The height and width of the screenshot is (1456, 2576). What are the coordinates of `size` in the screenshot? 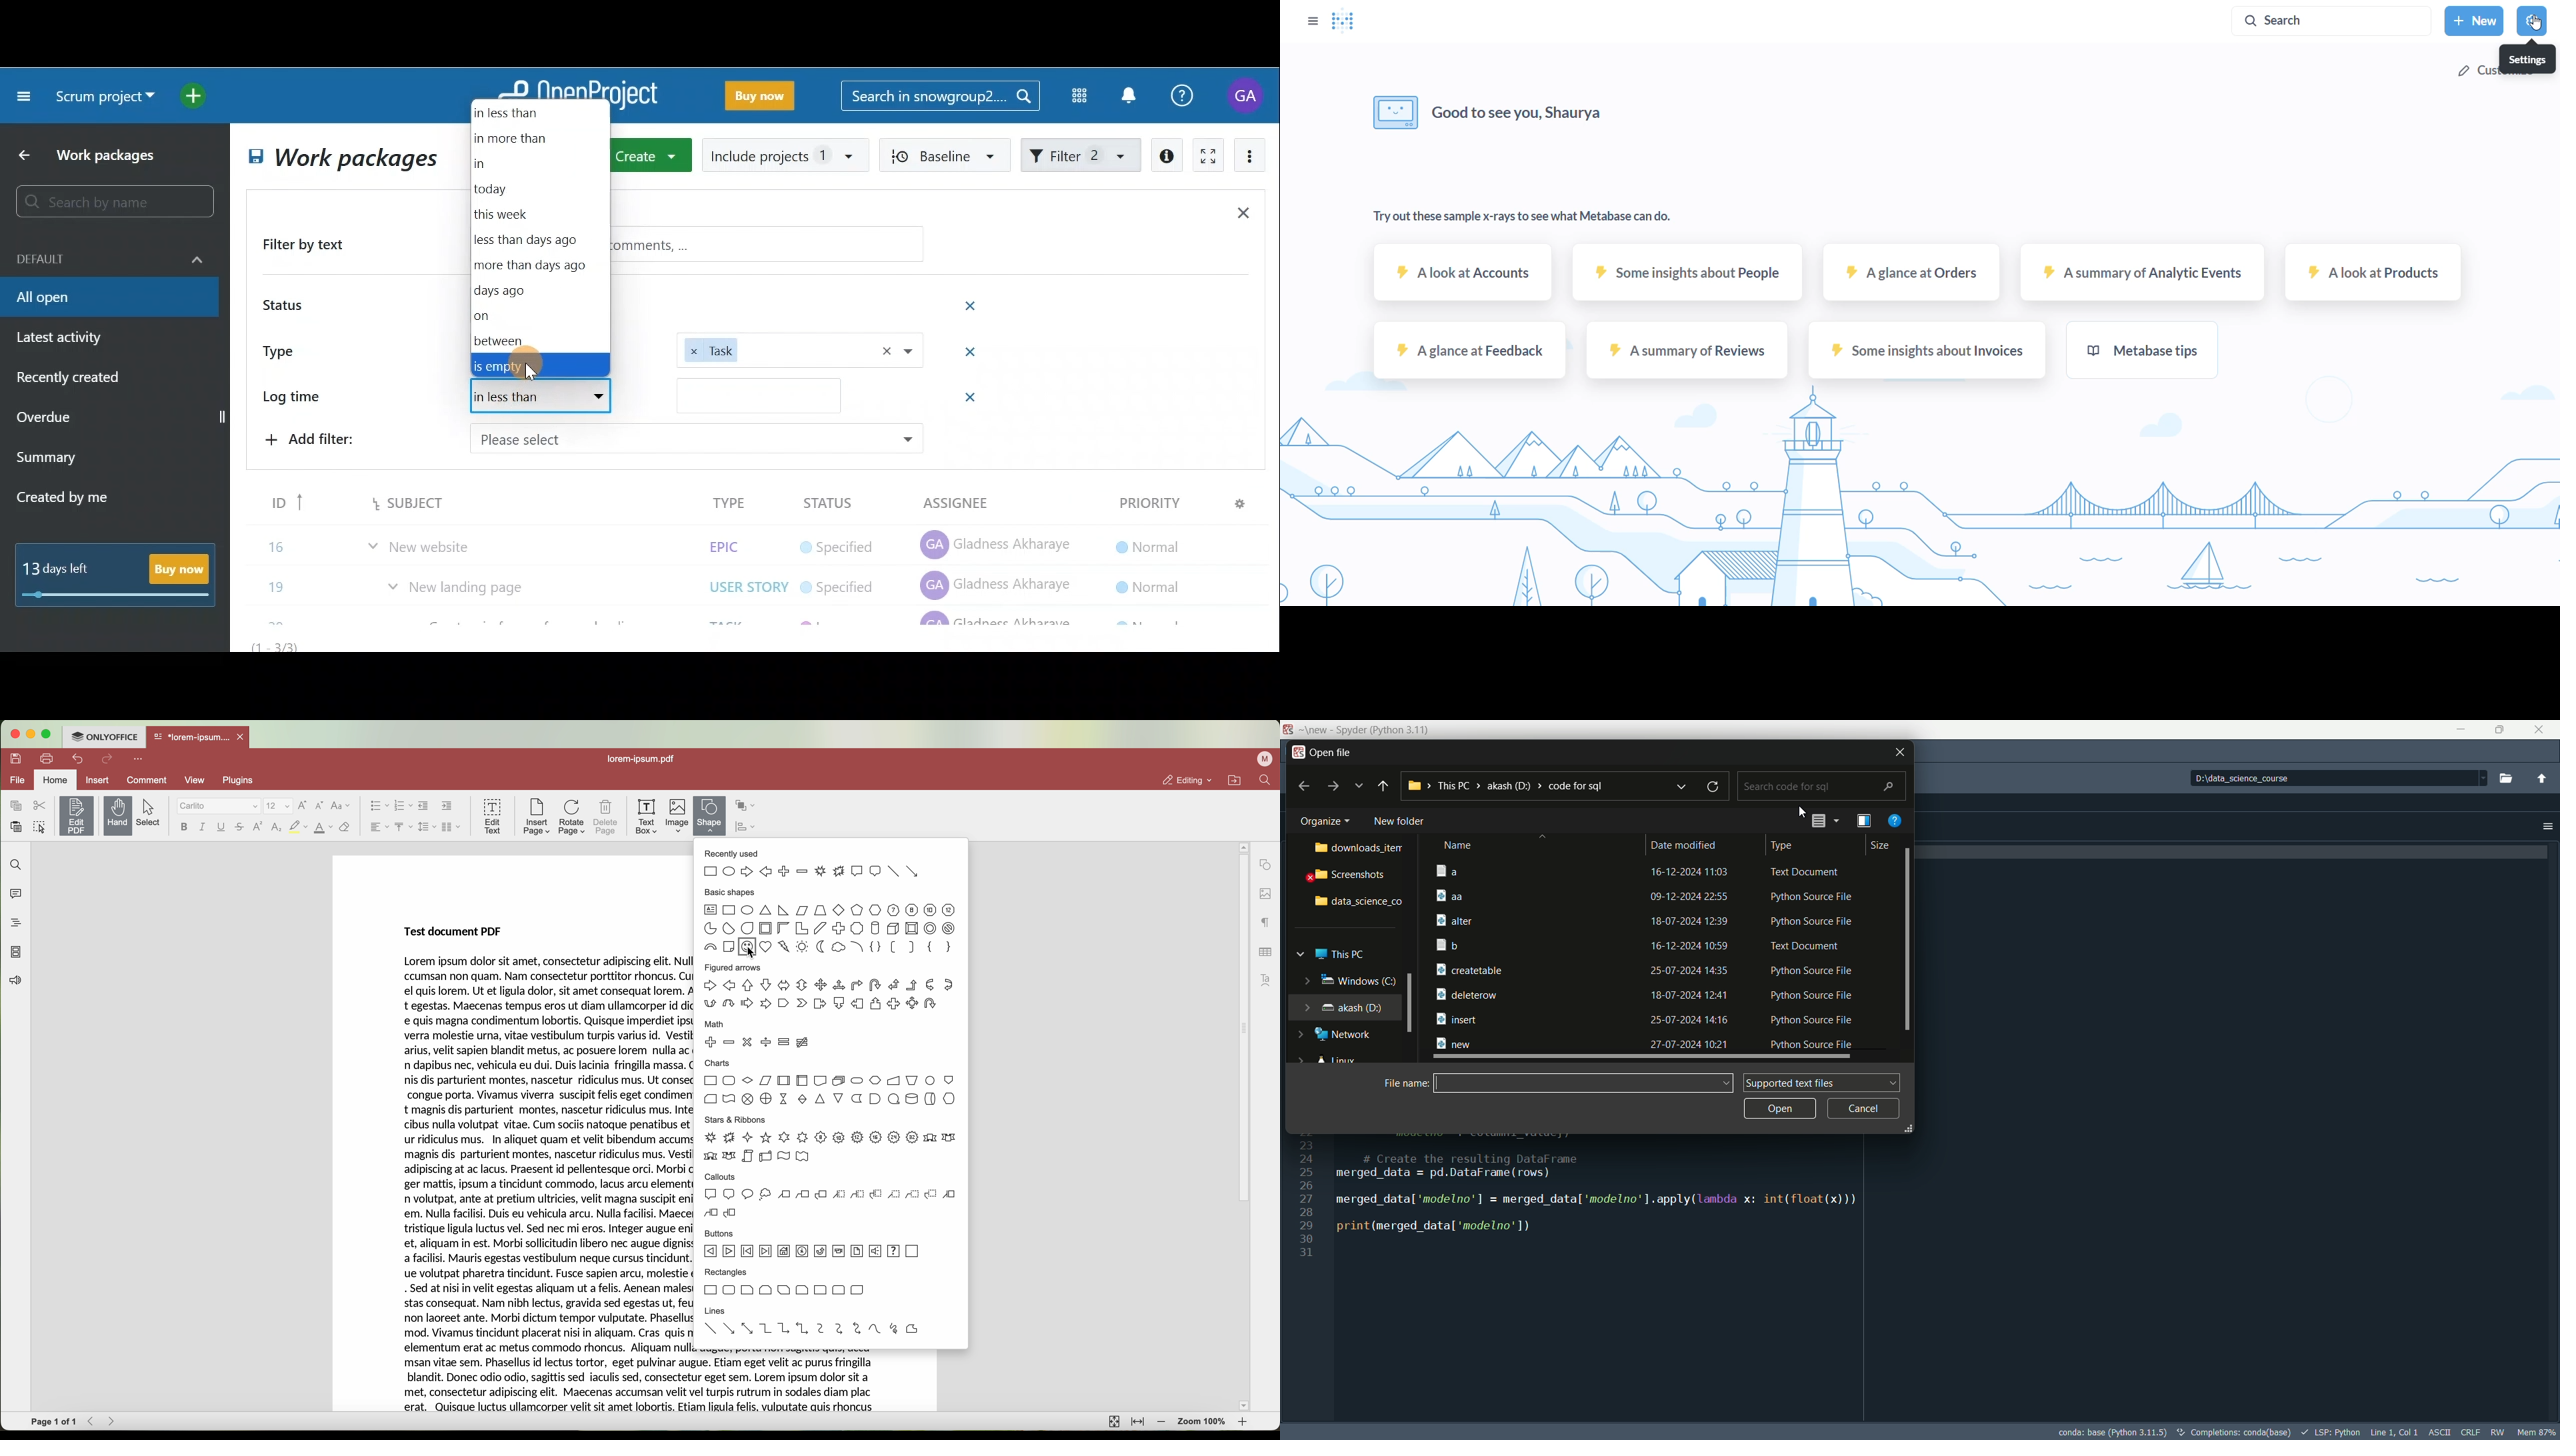 It's located at (1881, 846).